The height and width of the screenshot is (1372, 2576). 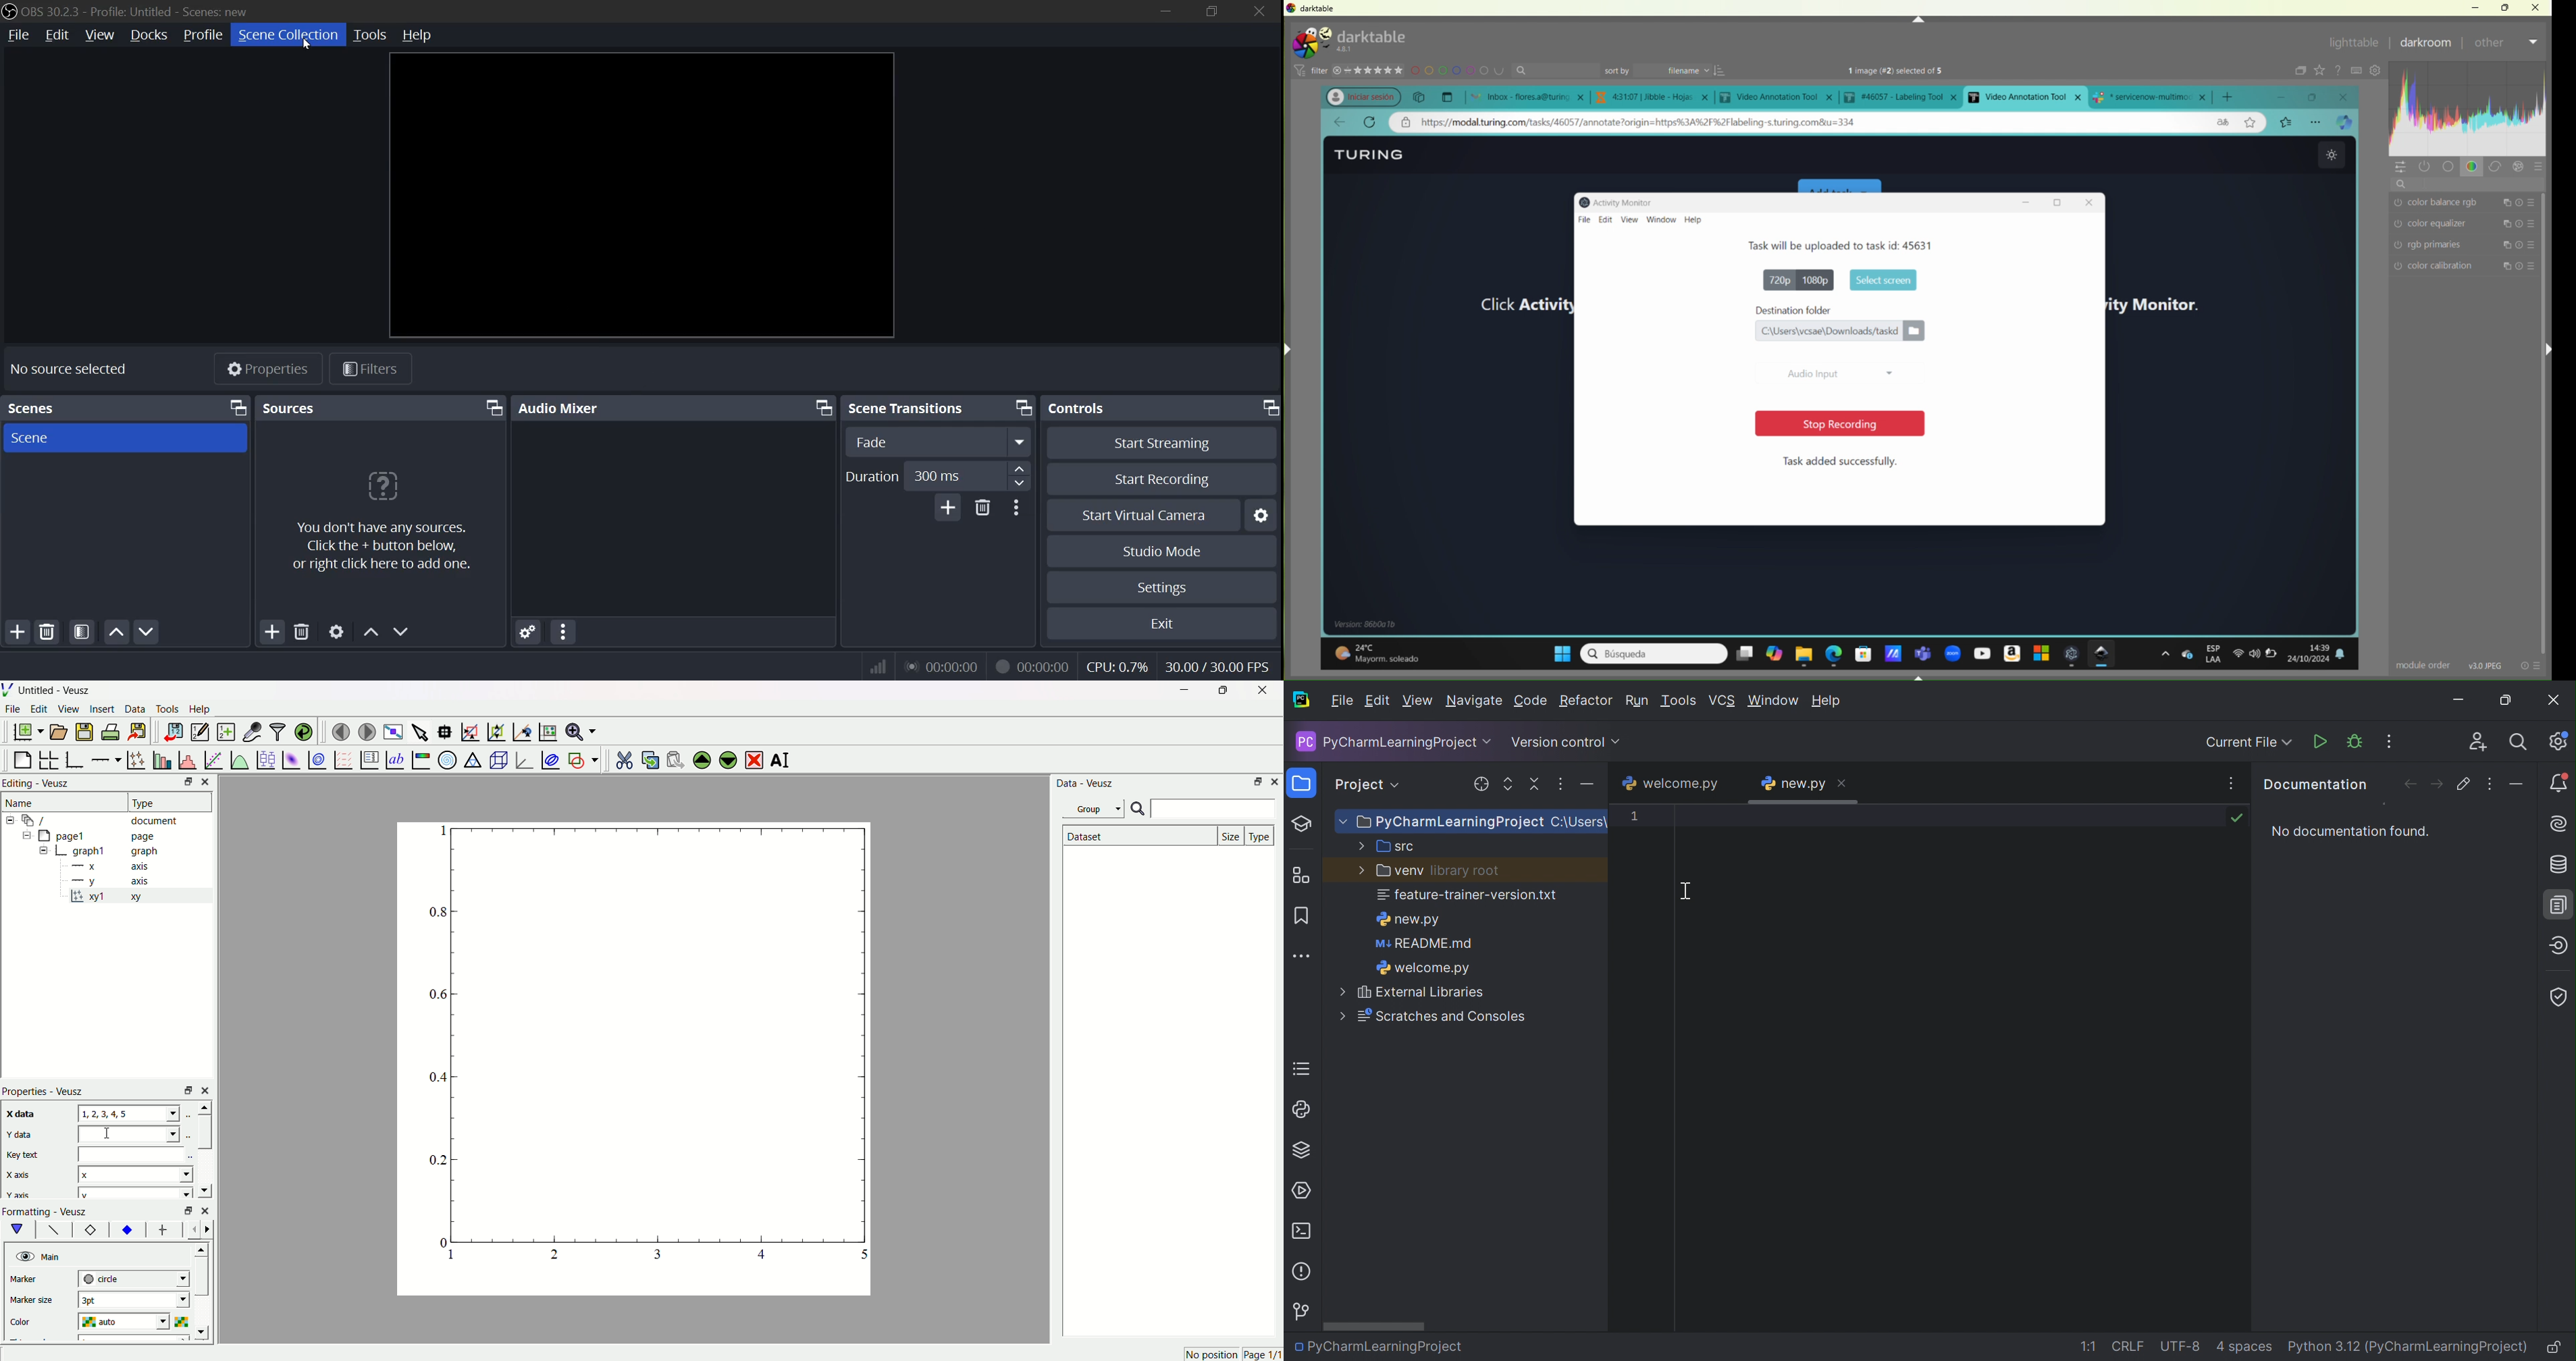 What do you see at coordinates (262, 368) in the screenshot?
I see `properties` at bounding box center [262, 368].